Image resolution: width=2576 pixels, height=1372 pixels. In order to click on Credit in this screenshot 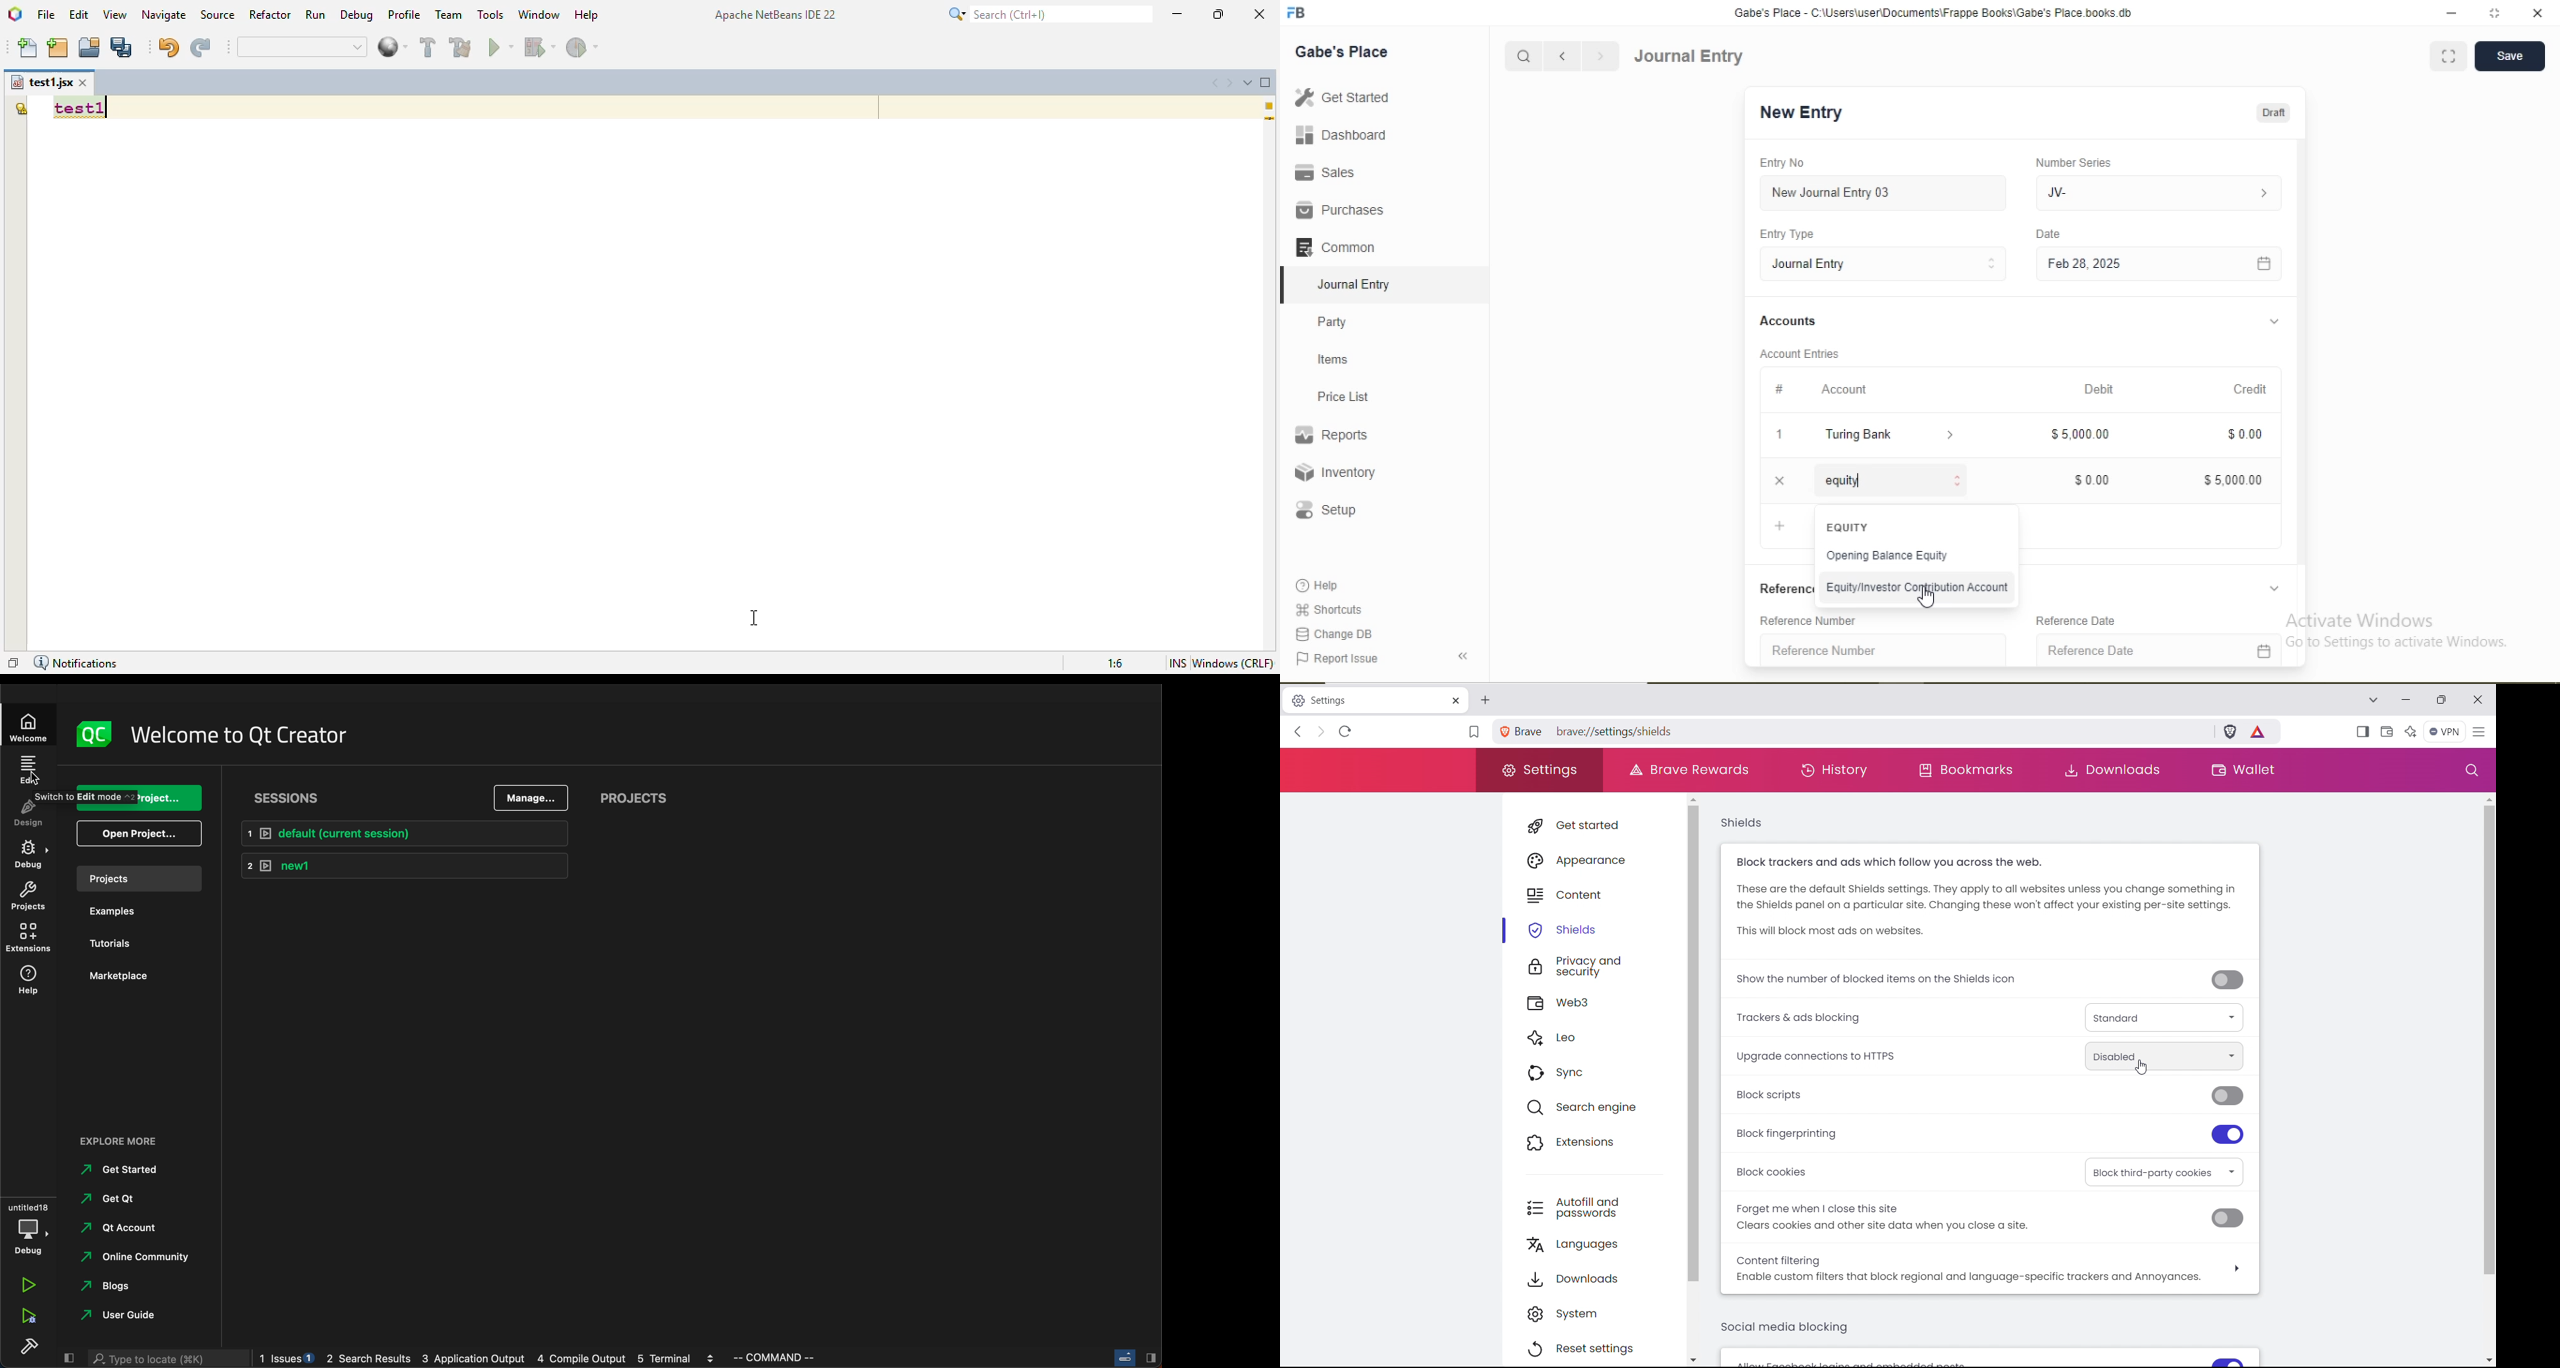, I will do `click(2250, 389)`.